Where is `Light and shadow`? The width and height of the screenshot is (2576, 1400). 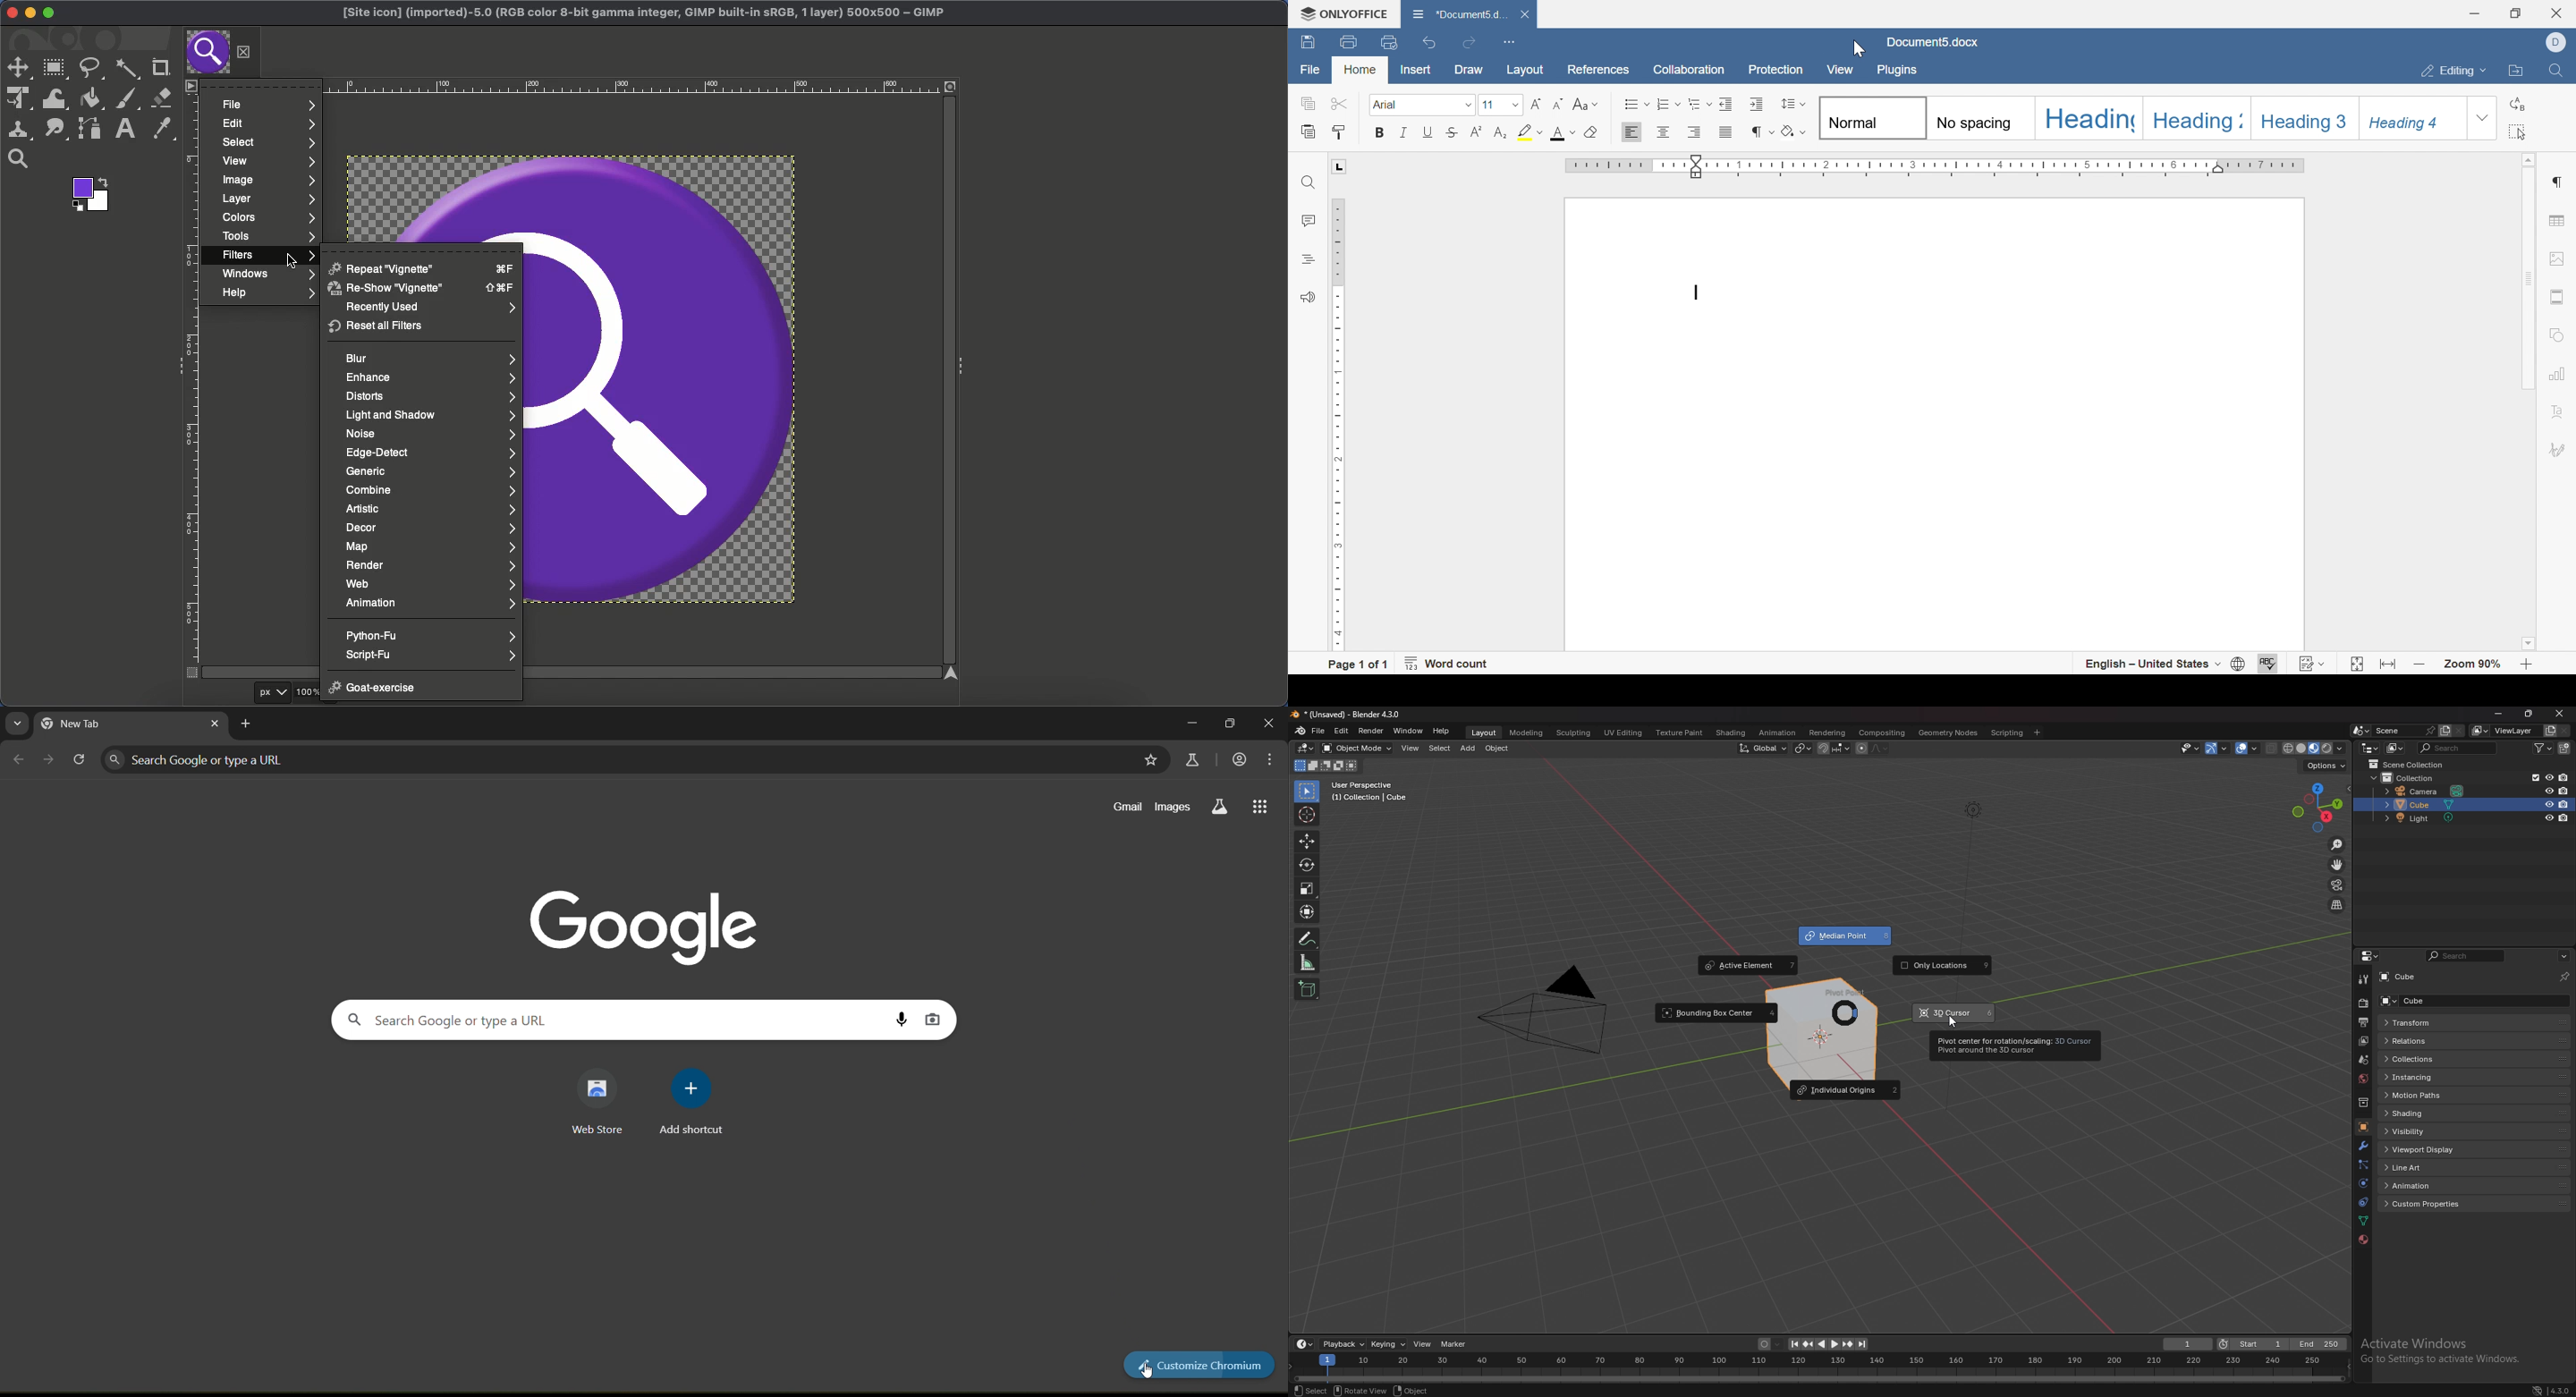
Light and shadow is located at coordinates (430, 417).